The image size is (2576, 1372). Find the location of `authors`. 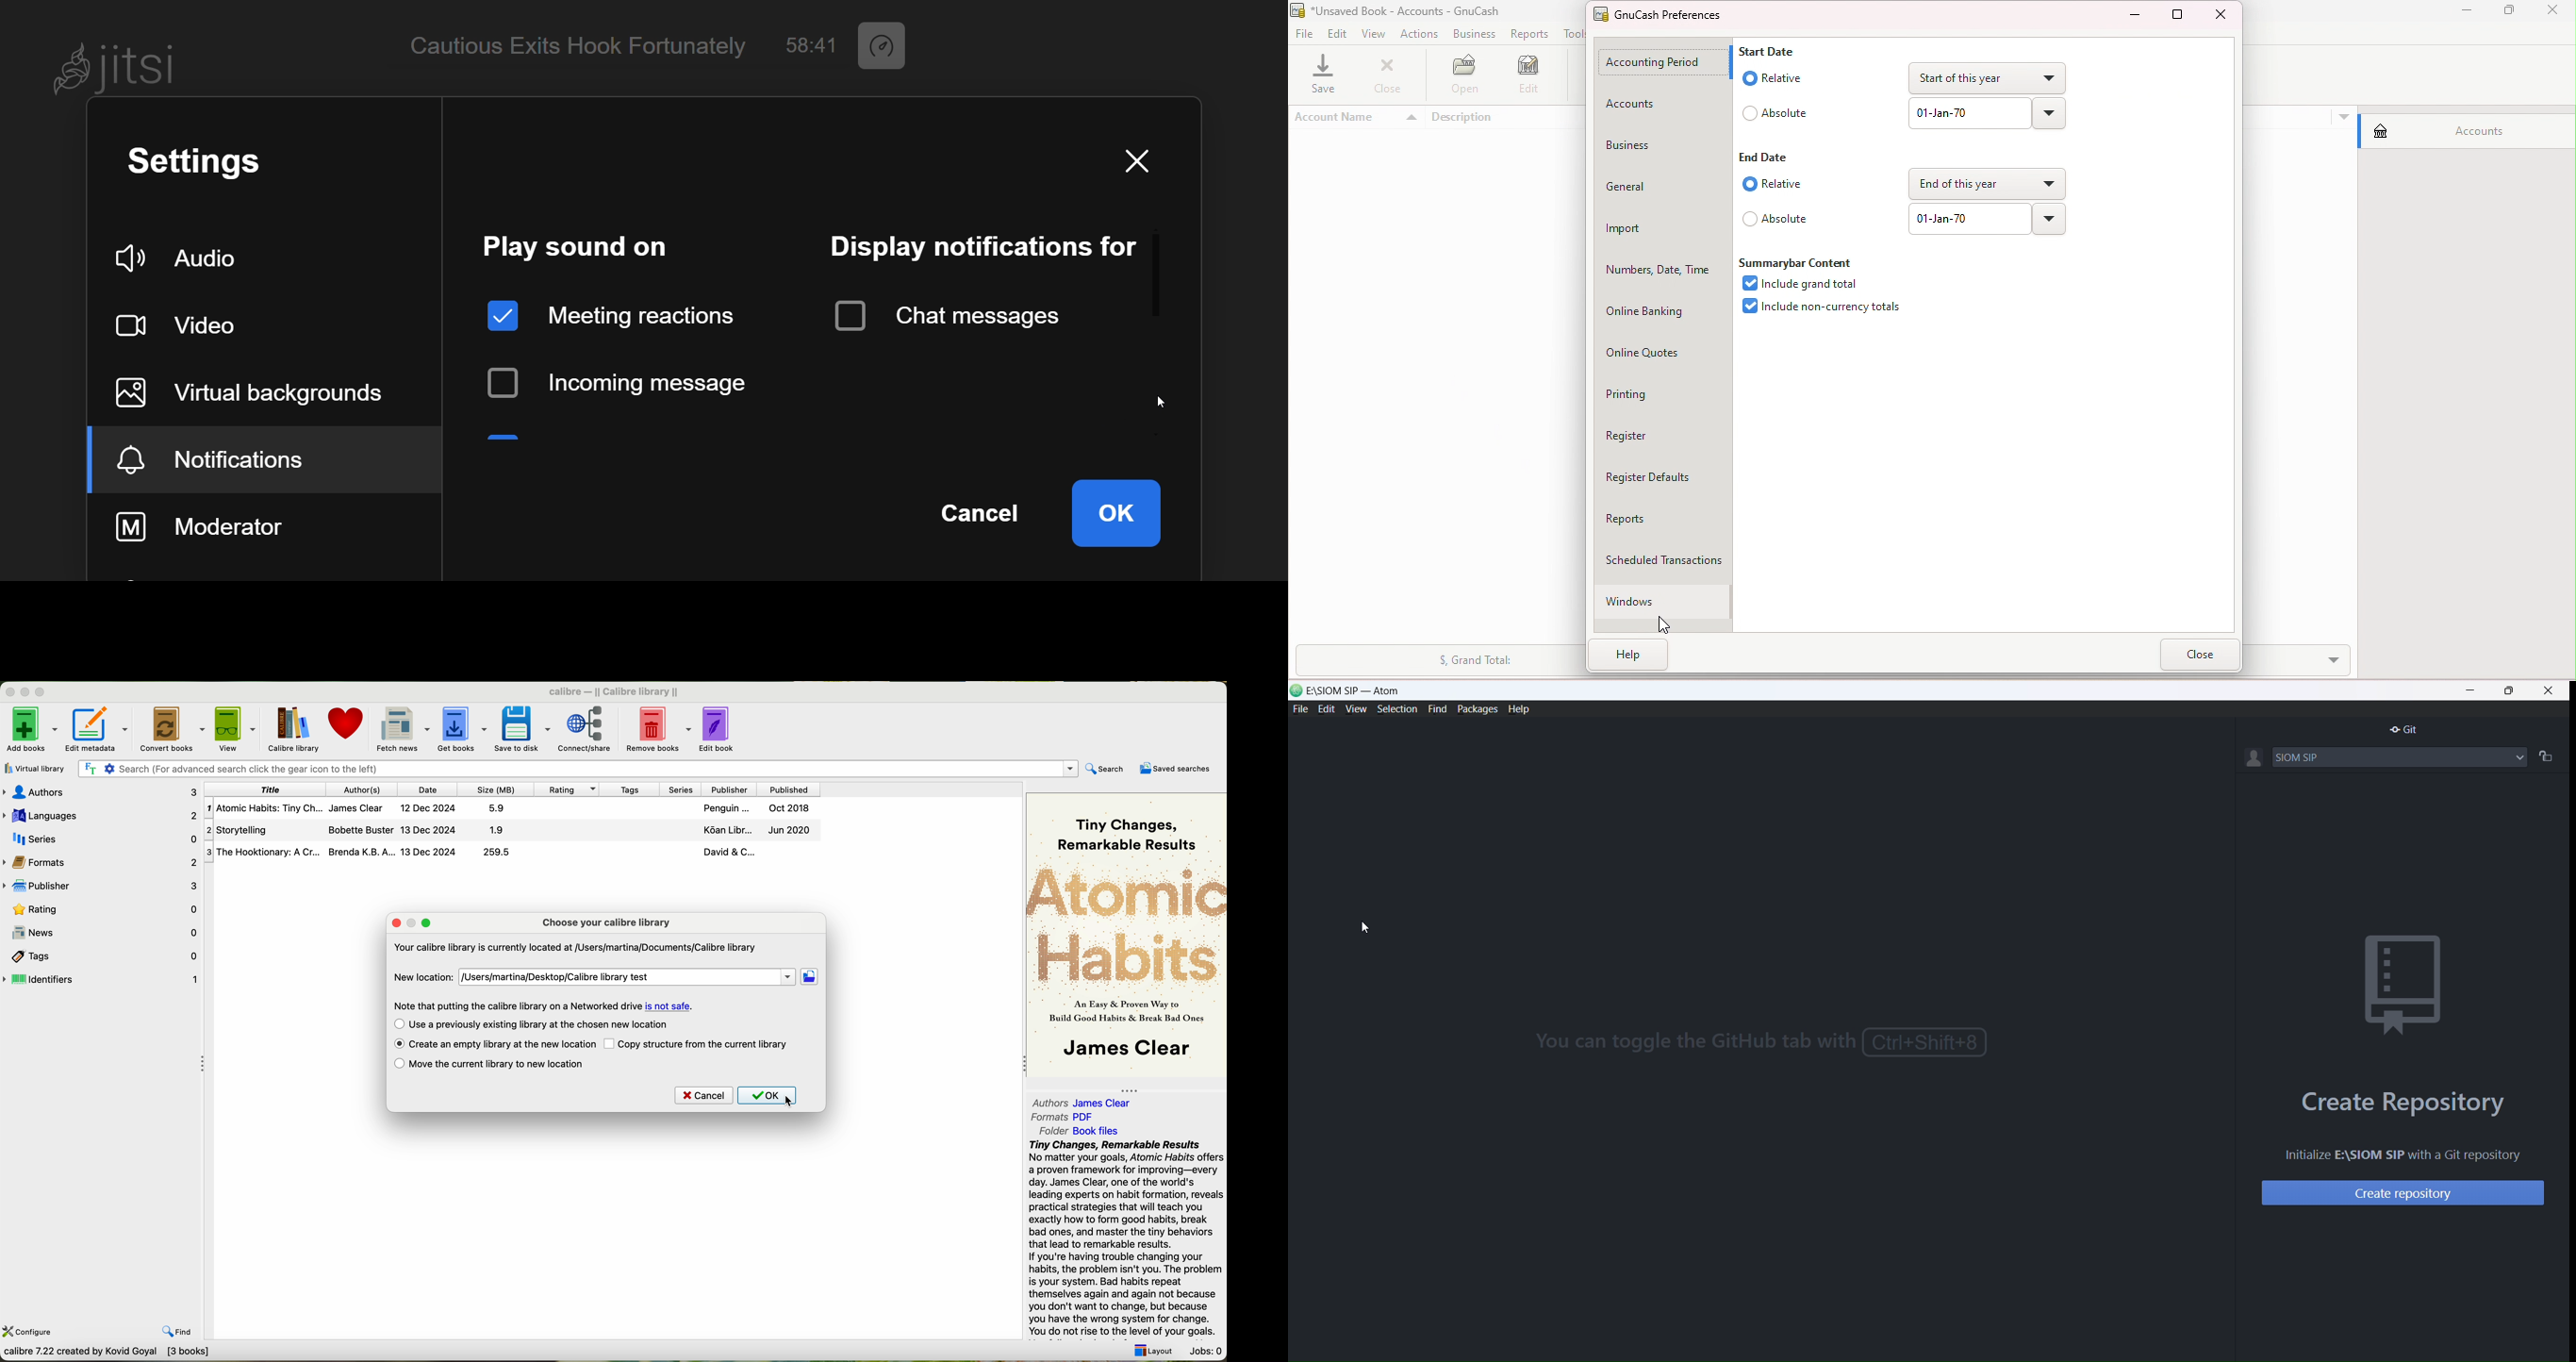

authors is located at coordinates (104, 792).